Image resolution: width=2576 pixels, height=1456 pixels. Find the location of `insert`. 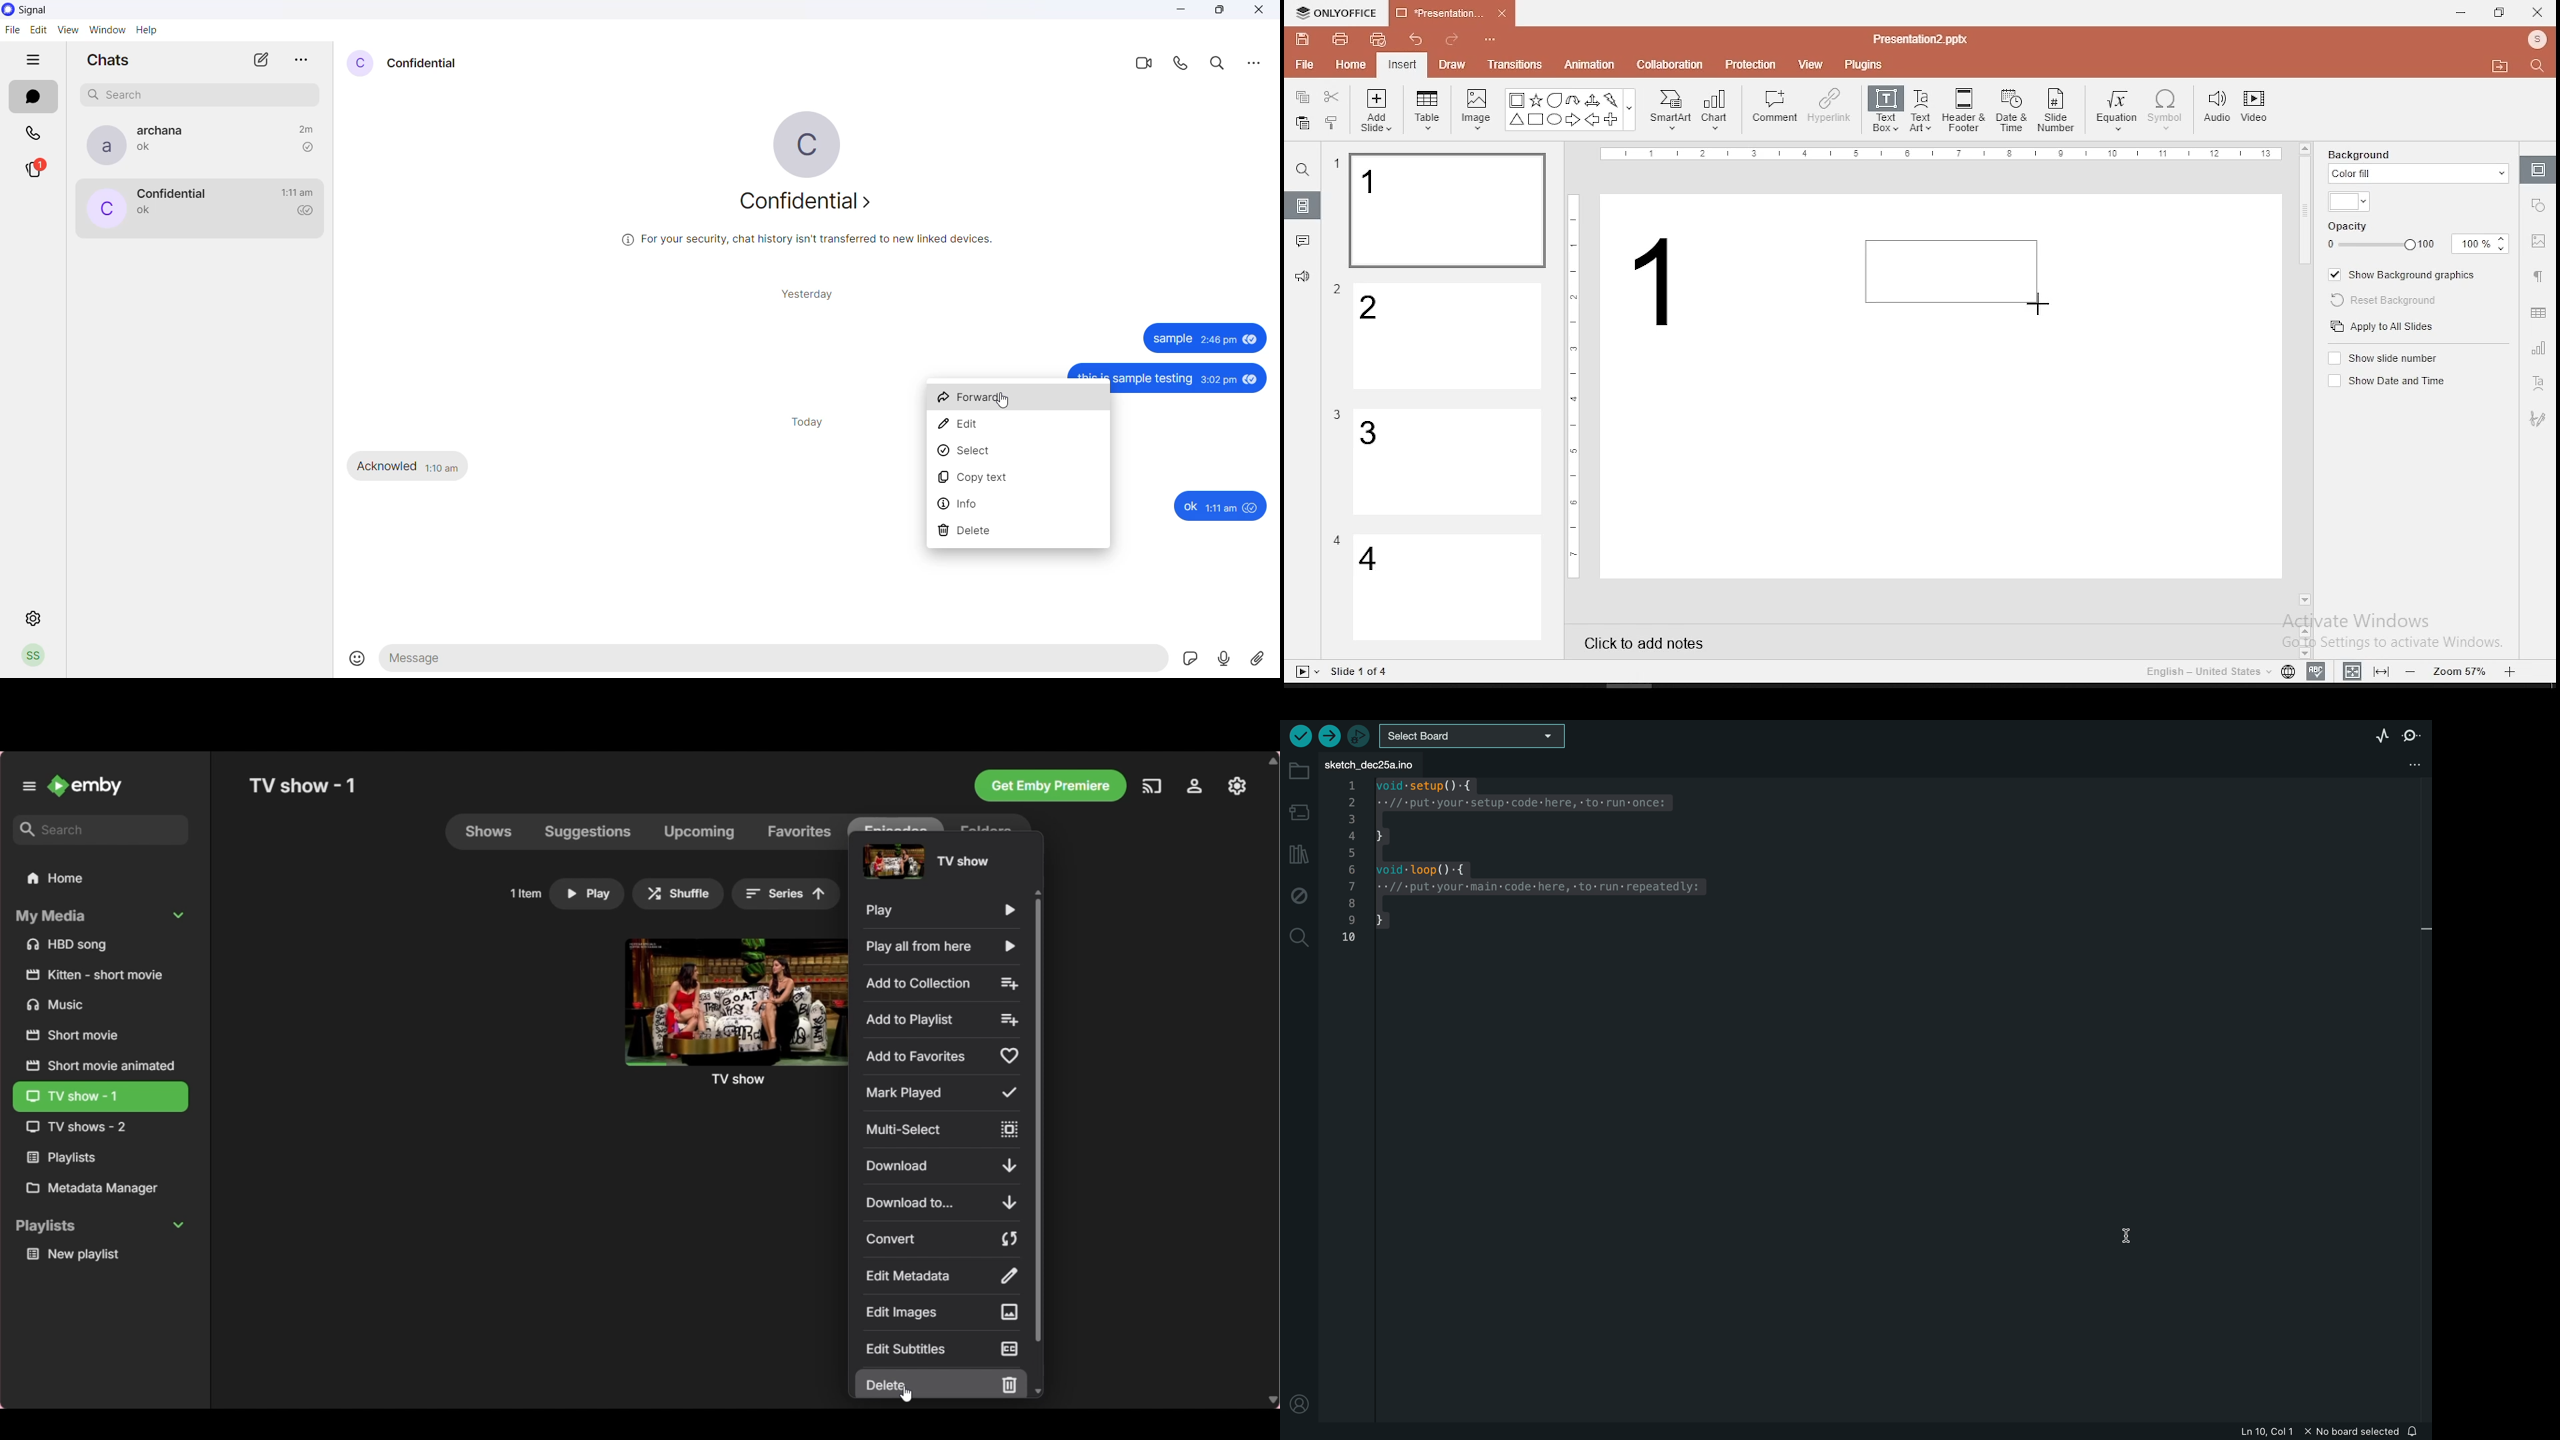

insert is located at coordinates (1401, 64).